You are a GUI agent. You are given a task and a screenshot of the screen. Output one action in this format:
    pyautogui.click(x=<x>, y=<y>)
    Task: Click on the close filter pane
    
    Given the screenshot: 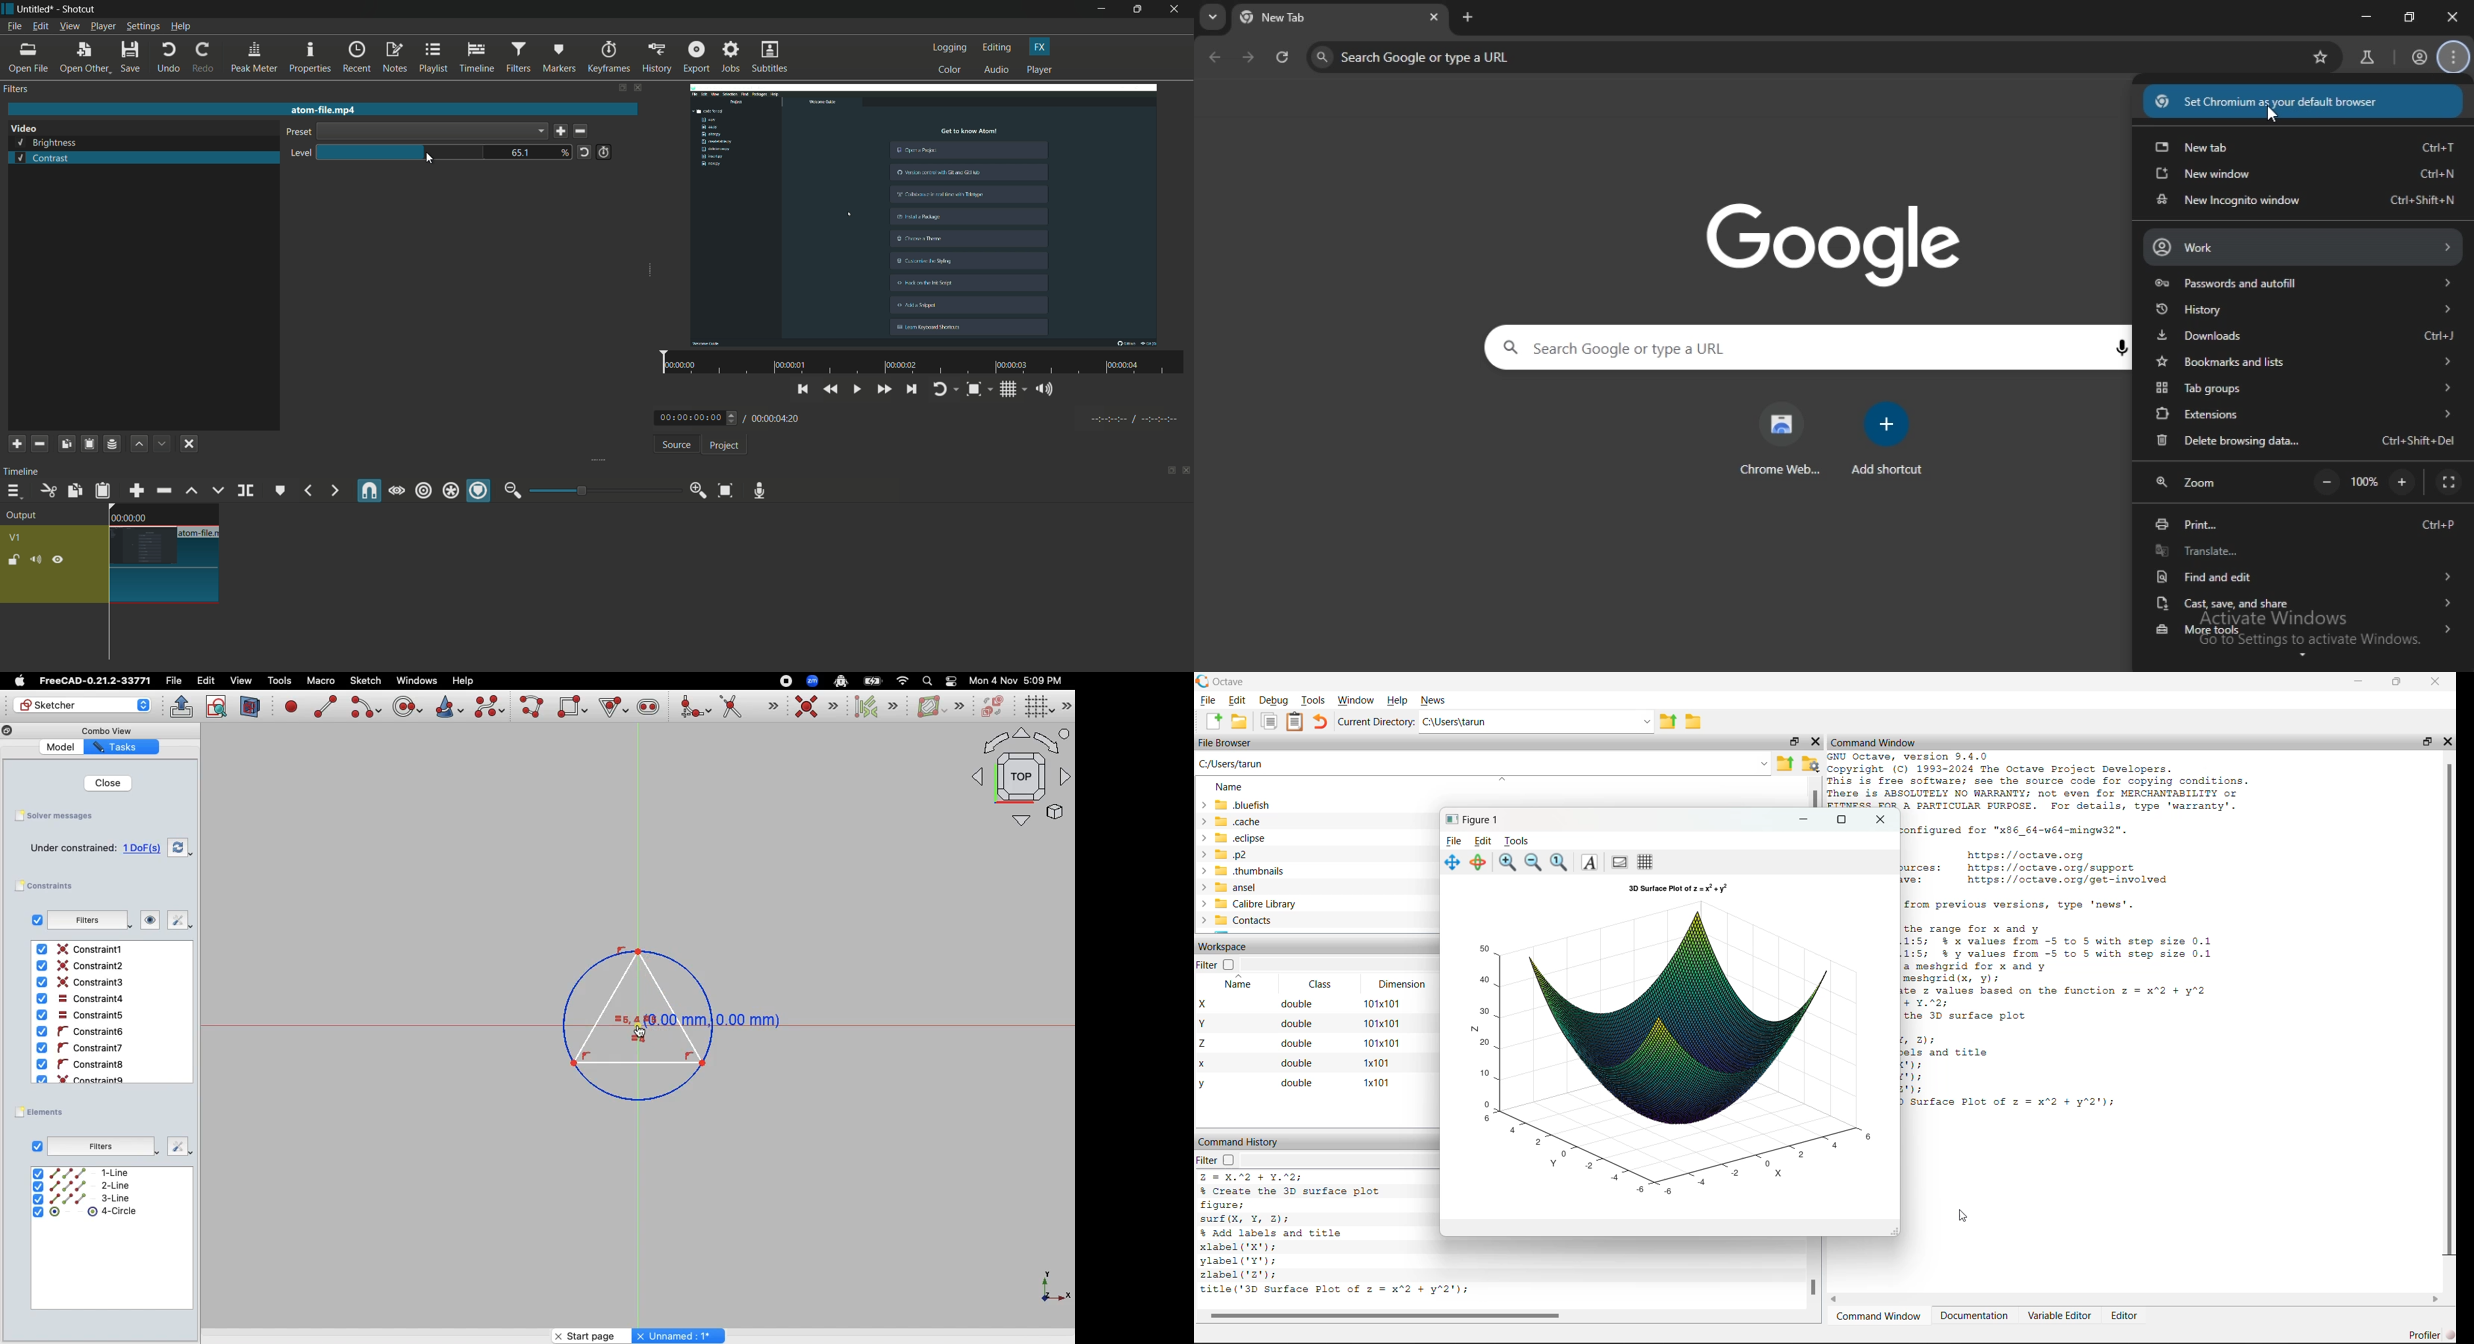 What is the action you would take?
    pyautogui.click(x=640, y=89)
    